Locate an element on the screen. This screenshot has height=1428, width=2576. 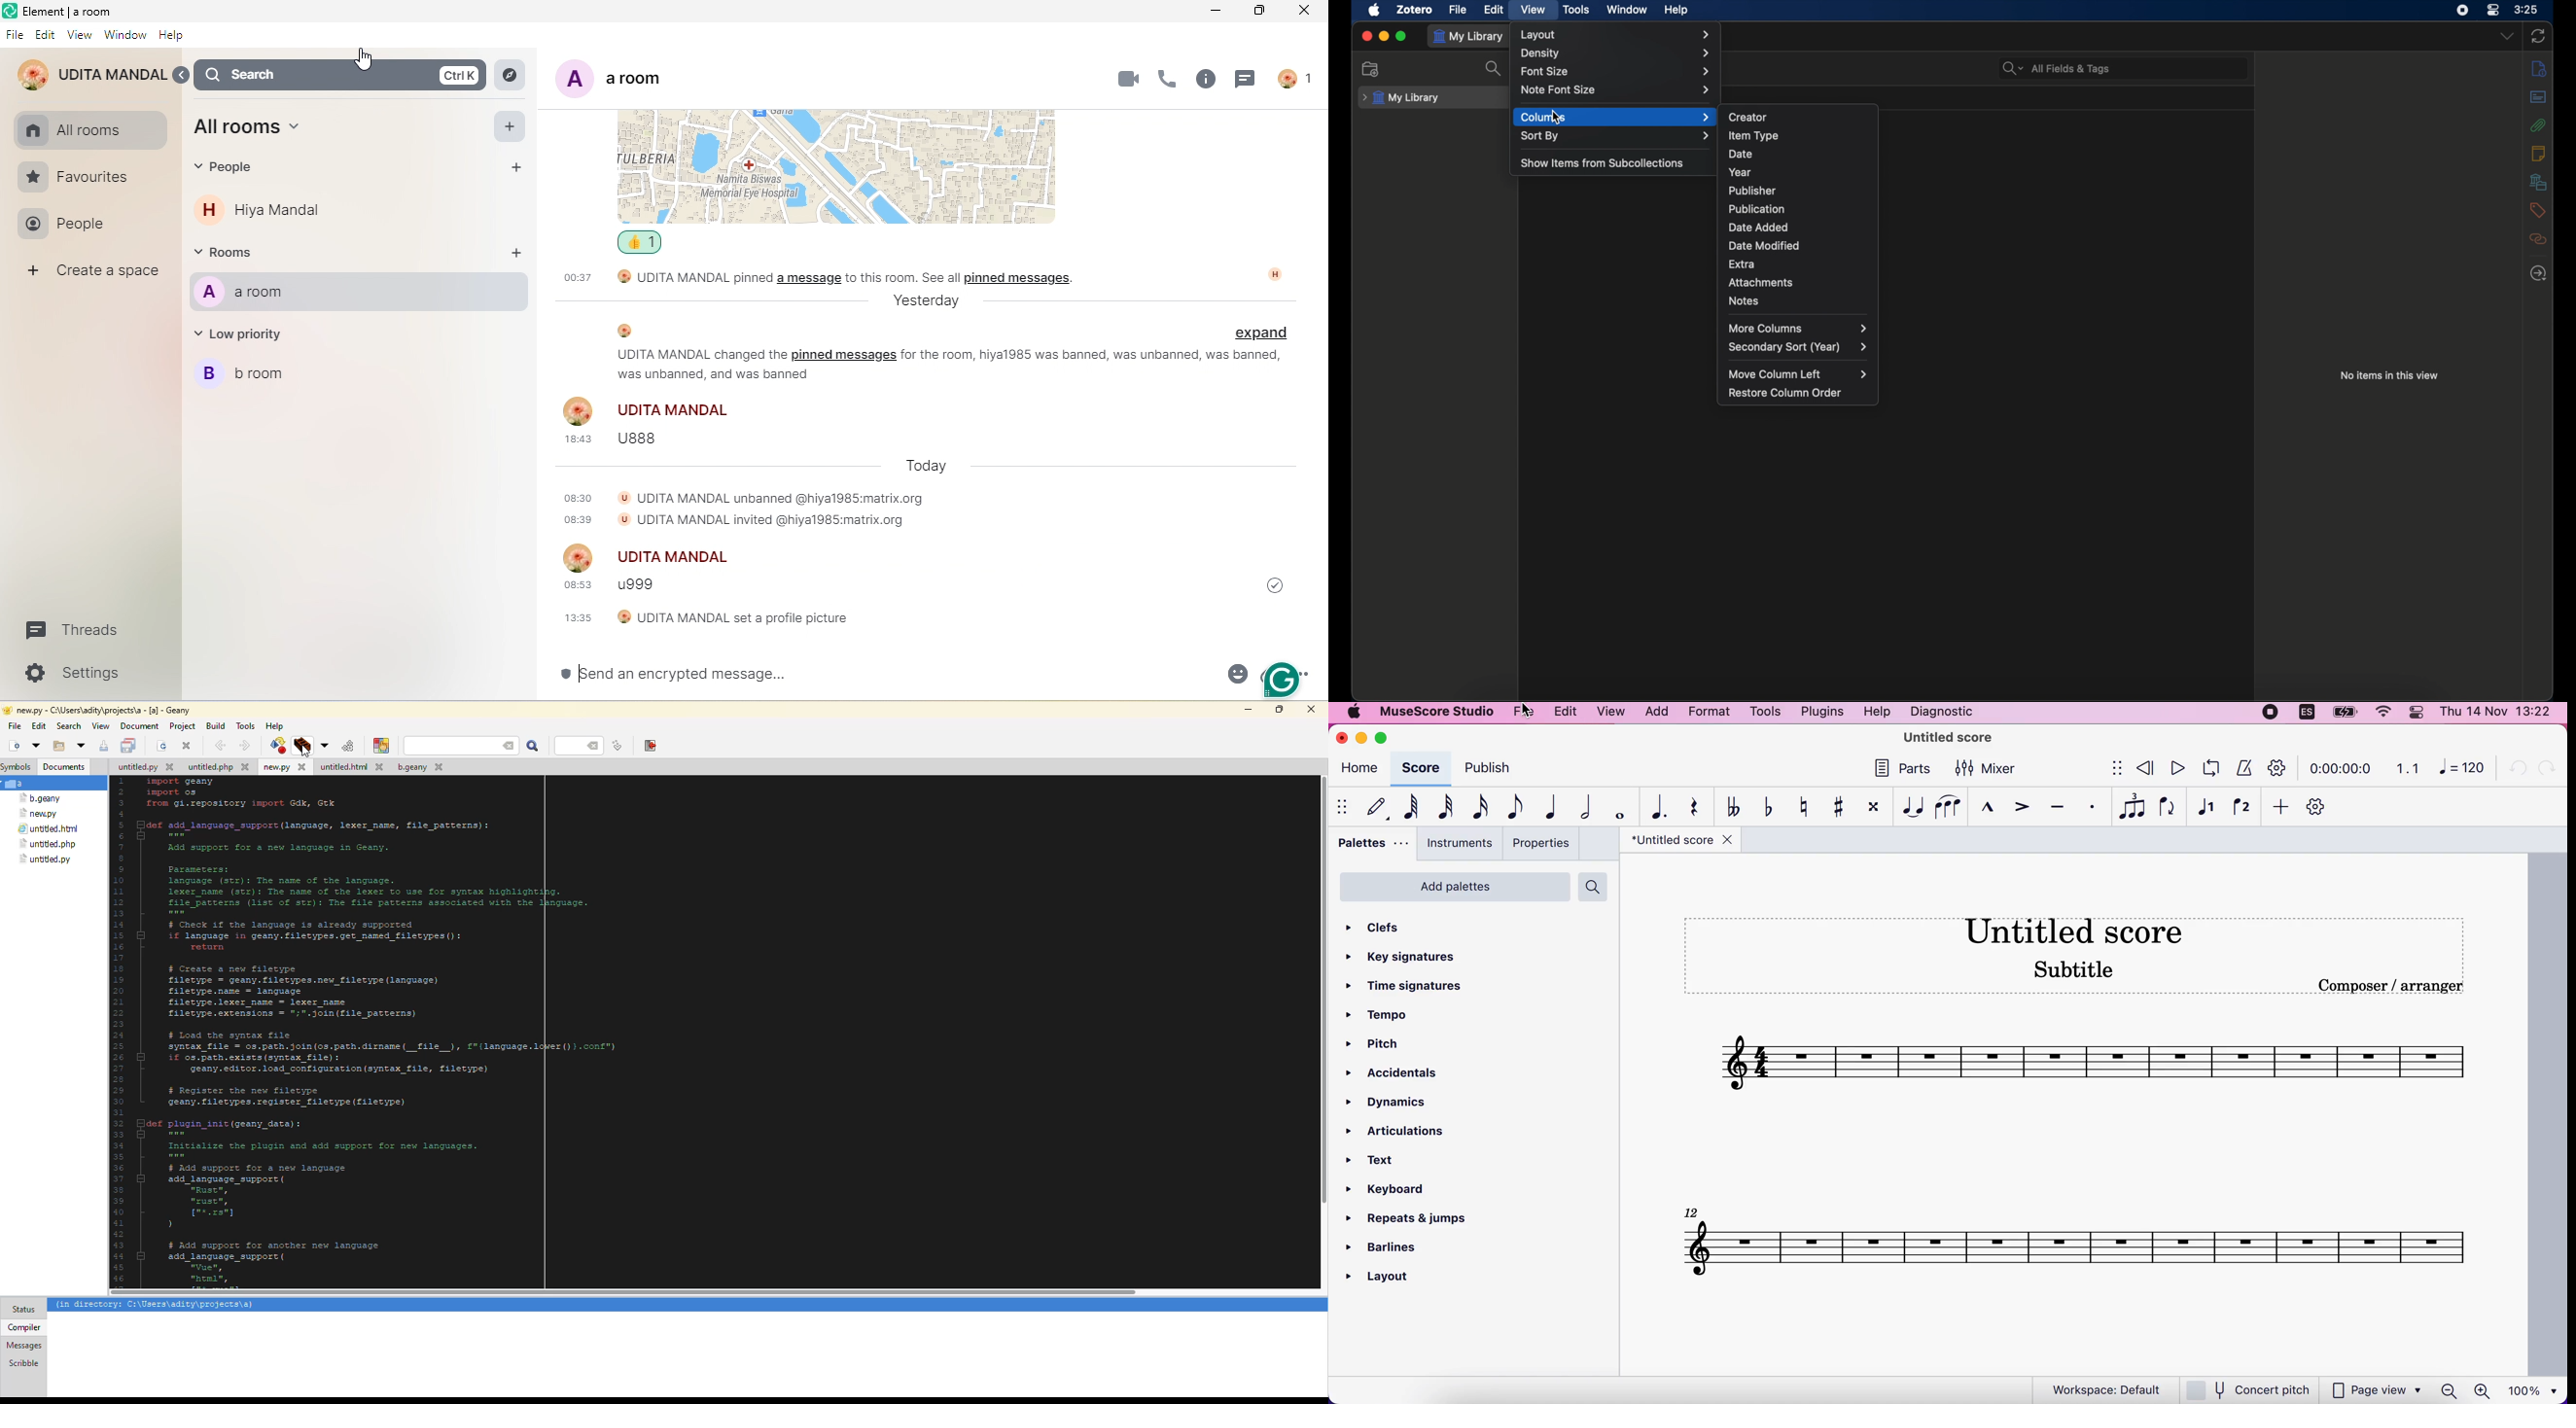
related is located at coordinates (2540, 239).